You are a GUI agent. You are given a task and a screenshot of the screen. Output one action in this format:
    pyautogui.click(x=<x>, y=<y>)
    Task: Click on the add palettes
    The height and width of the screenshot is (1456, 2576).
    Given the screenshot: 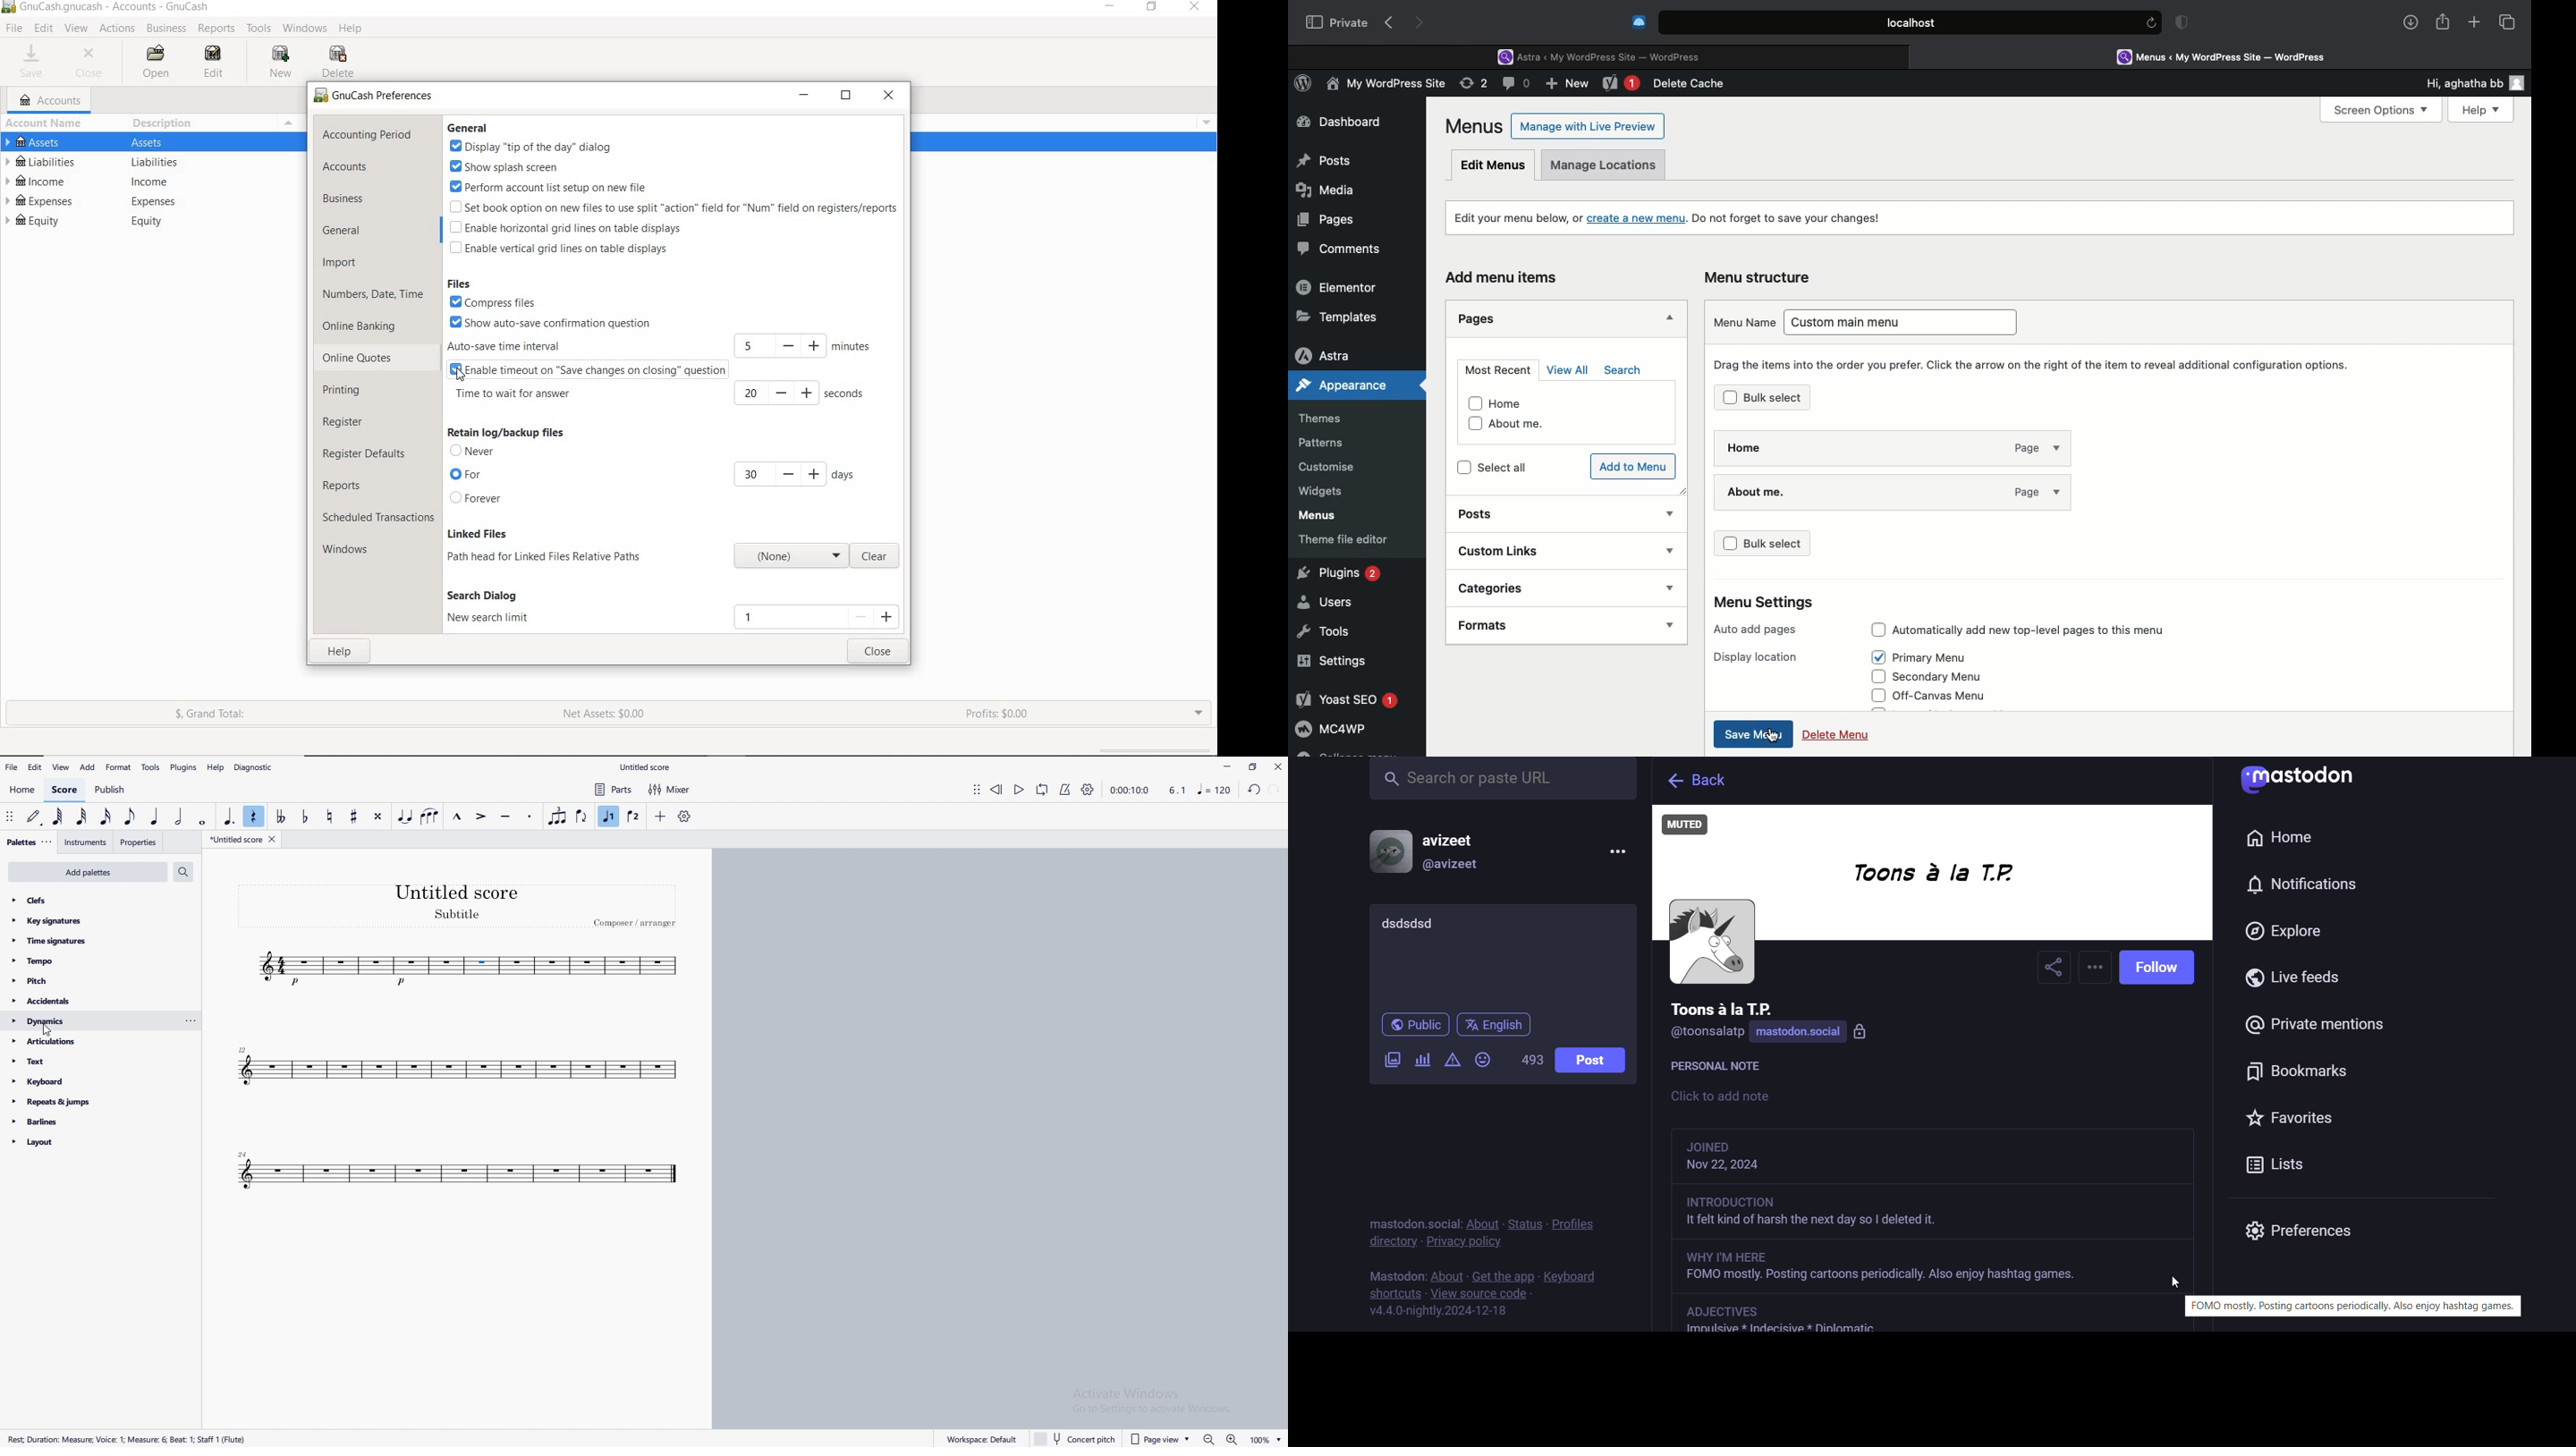 What is the action you would take?
    pyautogui.click(x=88, y=872)
    